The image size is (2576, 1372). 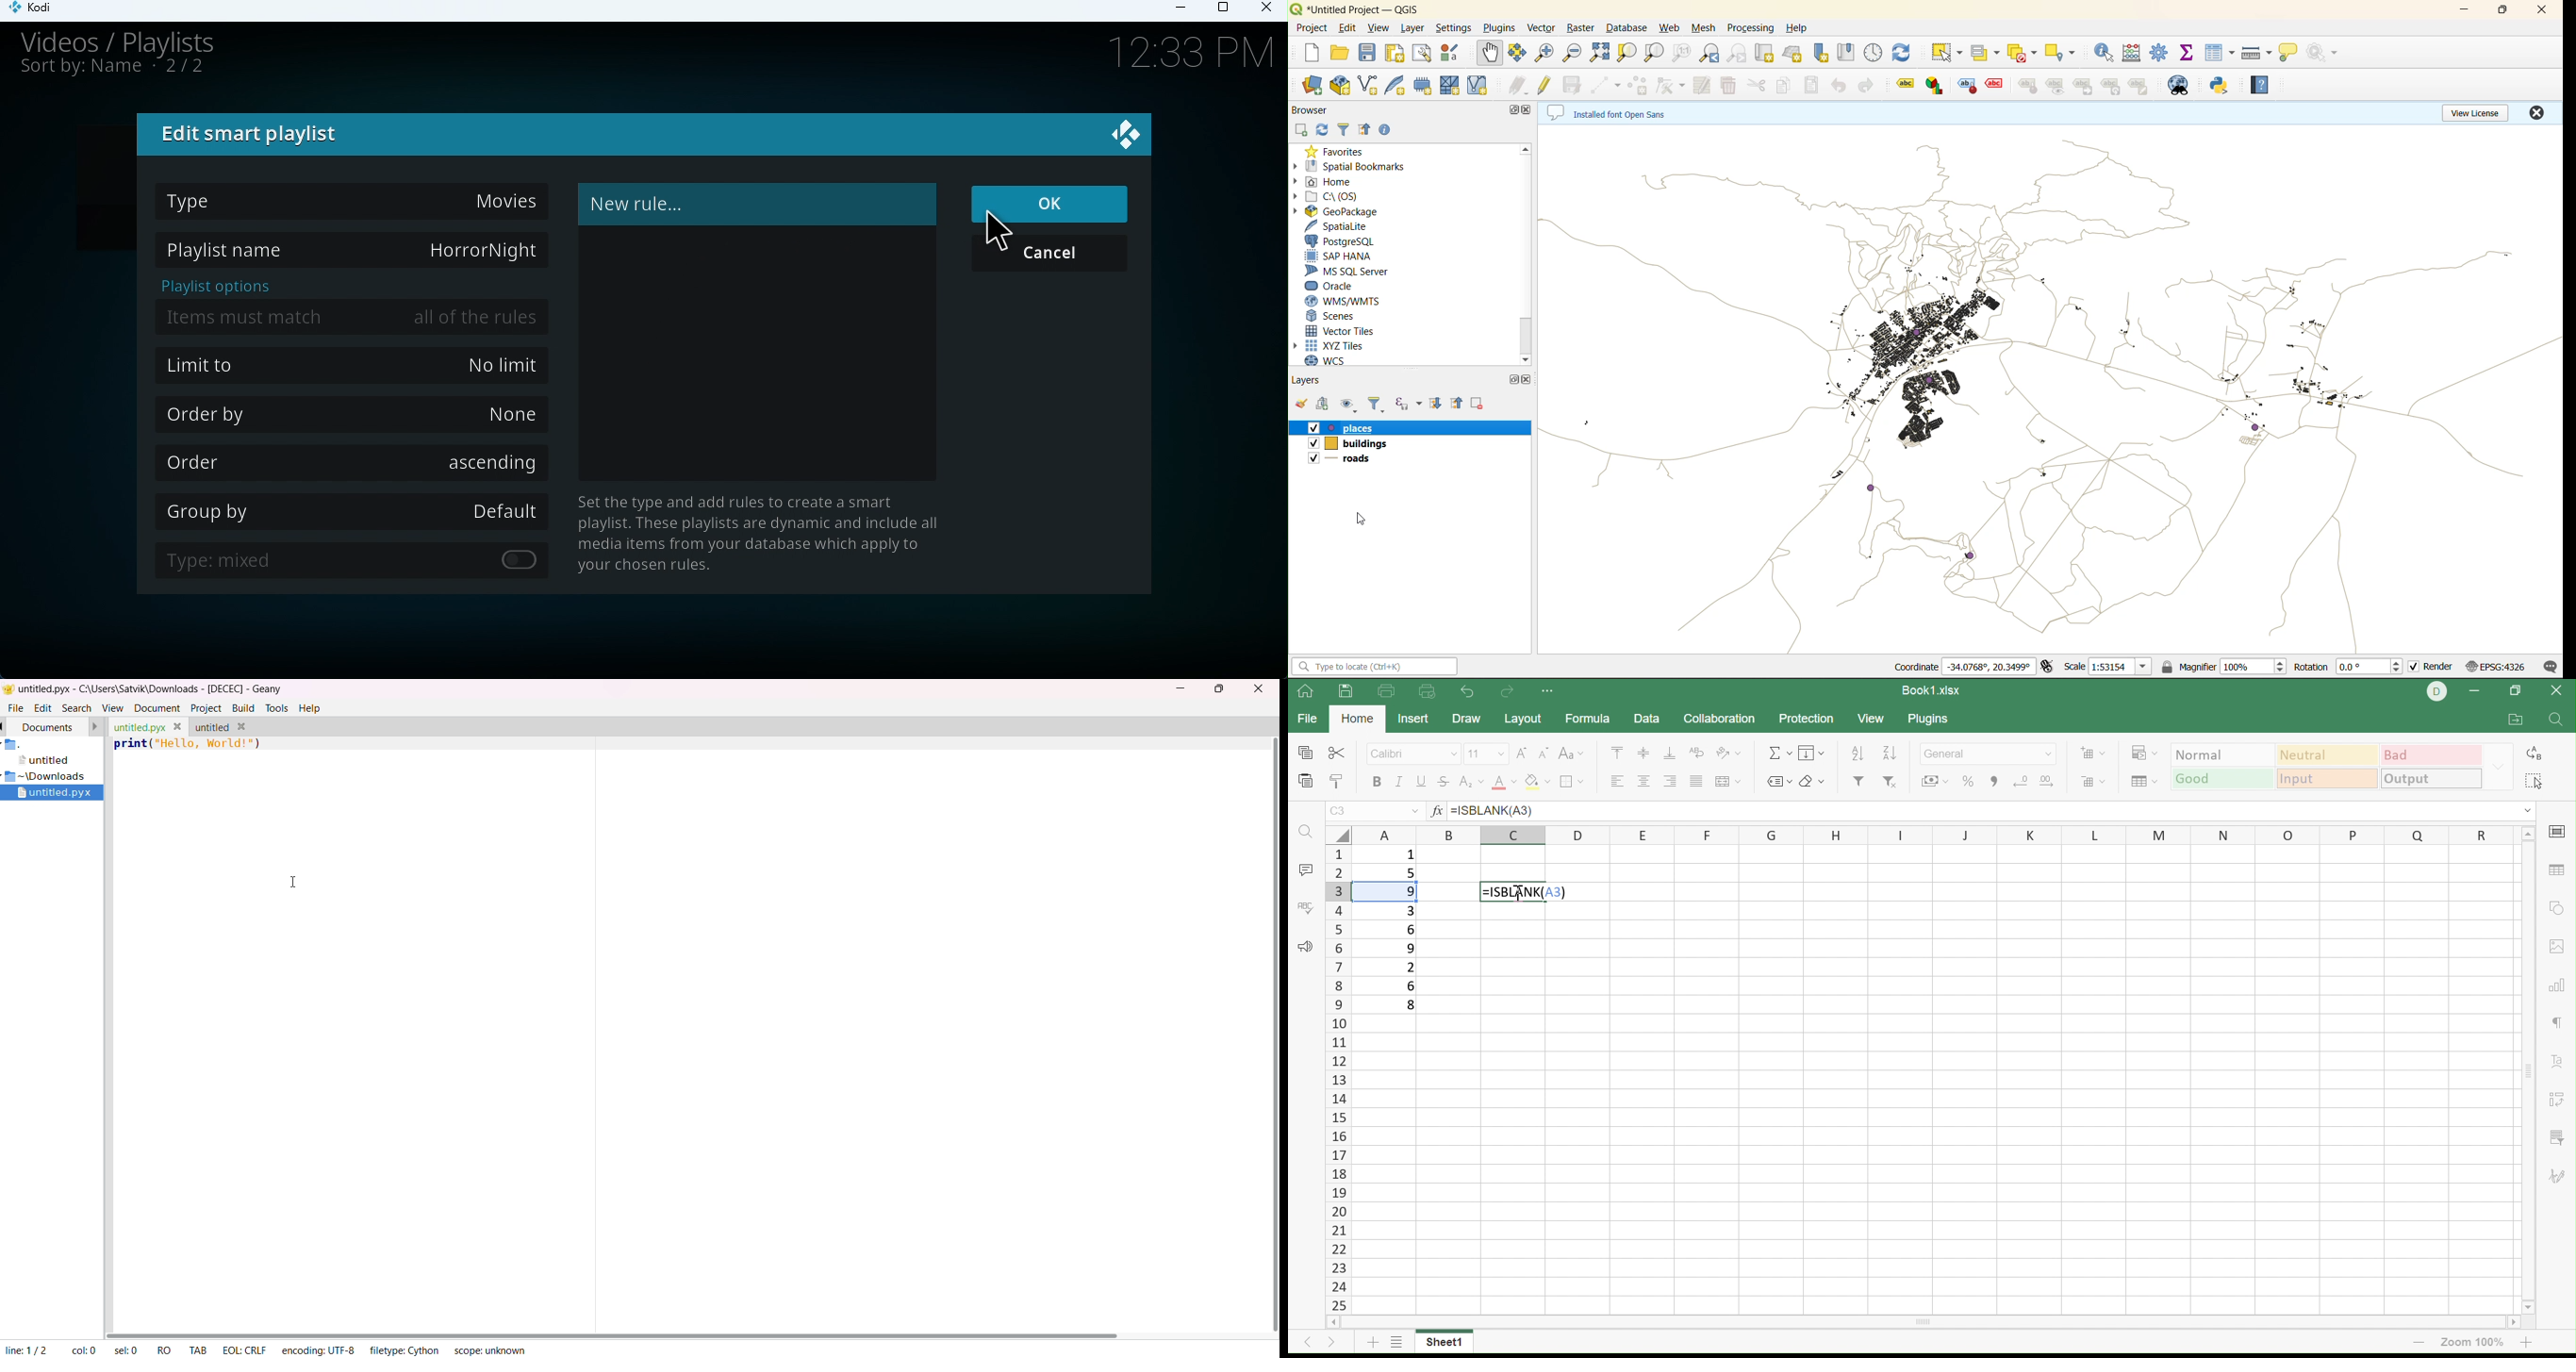 I want to click on fx, so click(x=1435, y=811).